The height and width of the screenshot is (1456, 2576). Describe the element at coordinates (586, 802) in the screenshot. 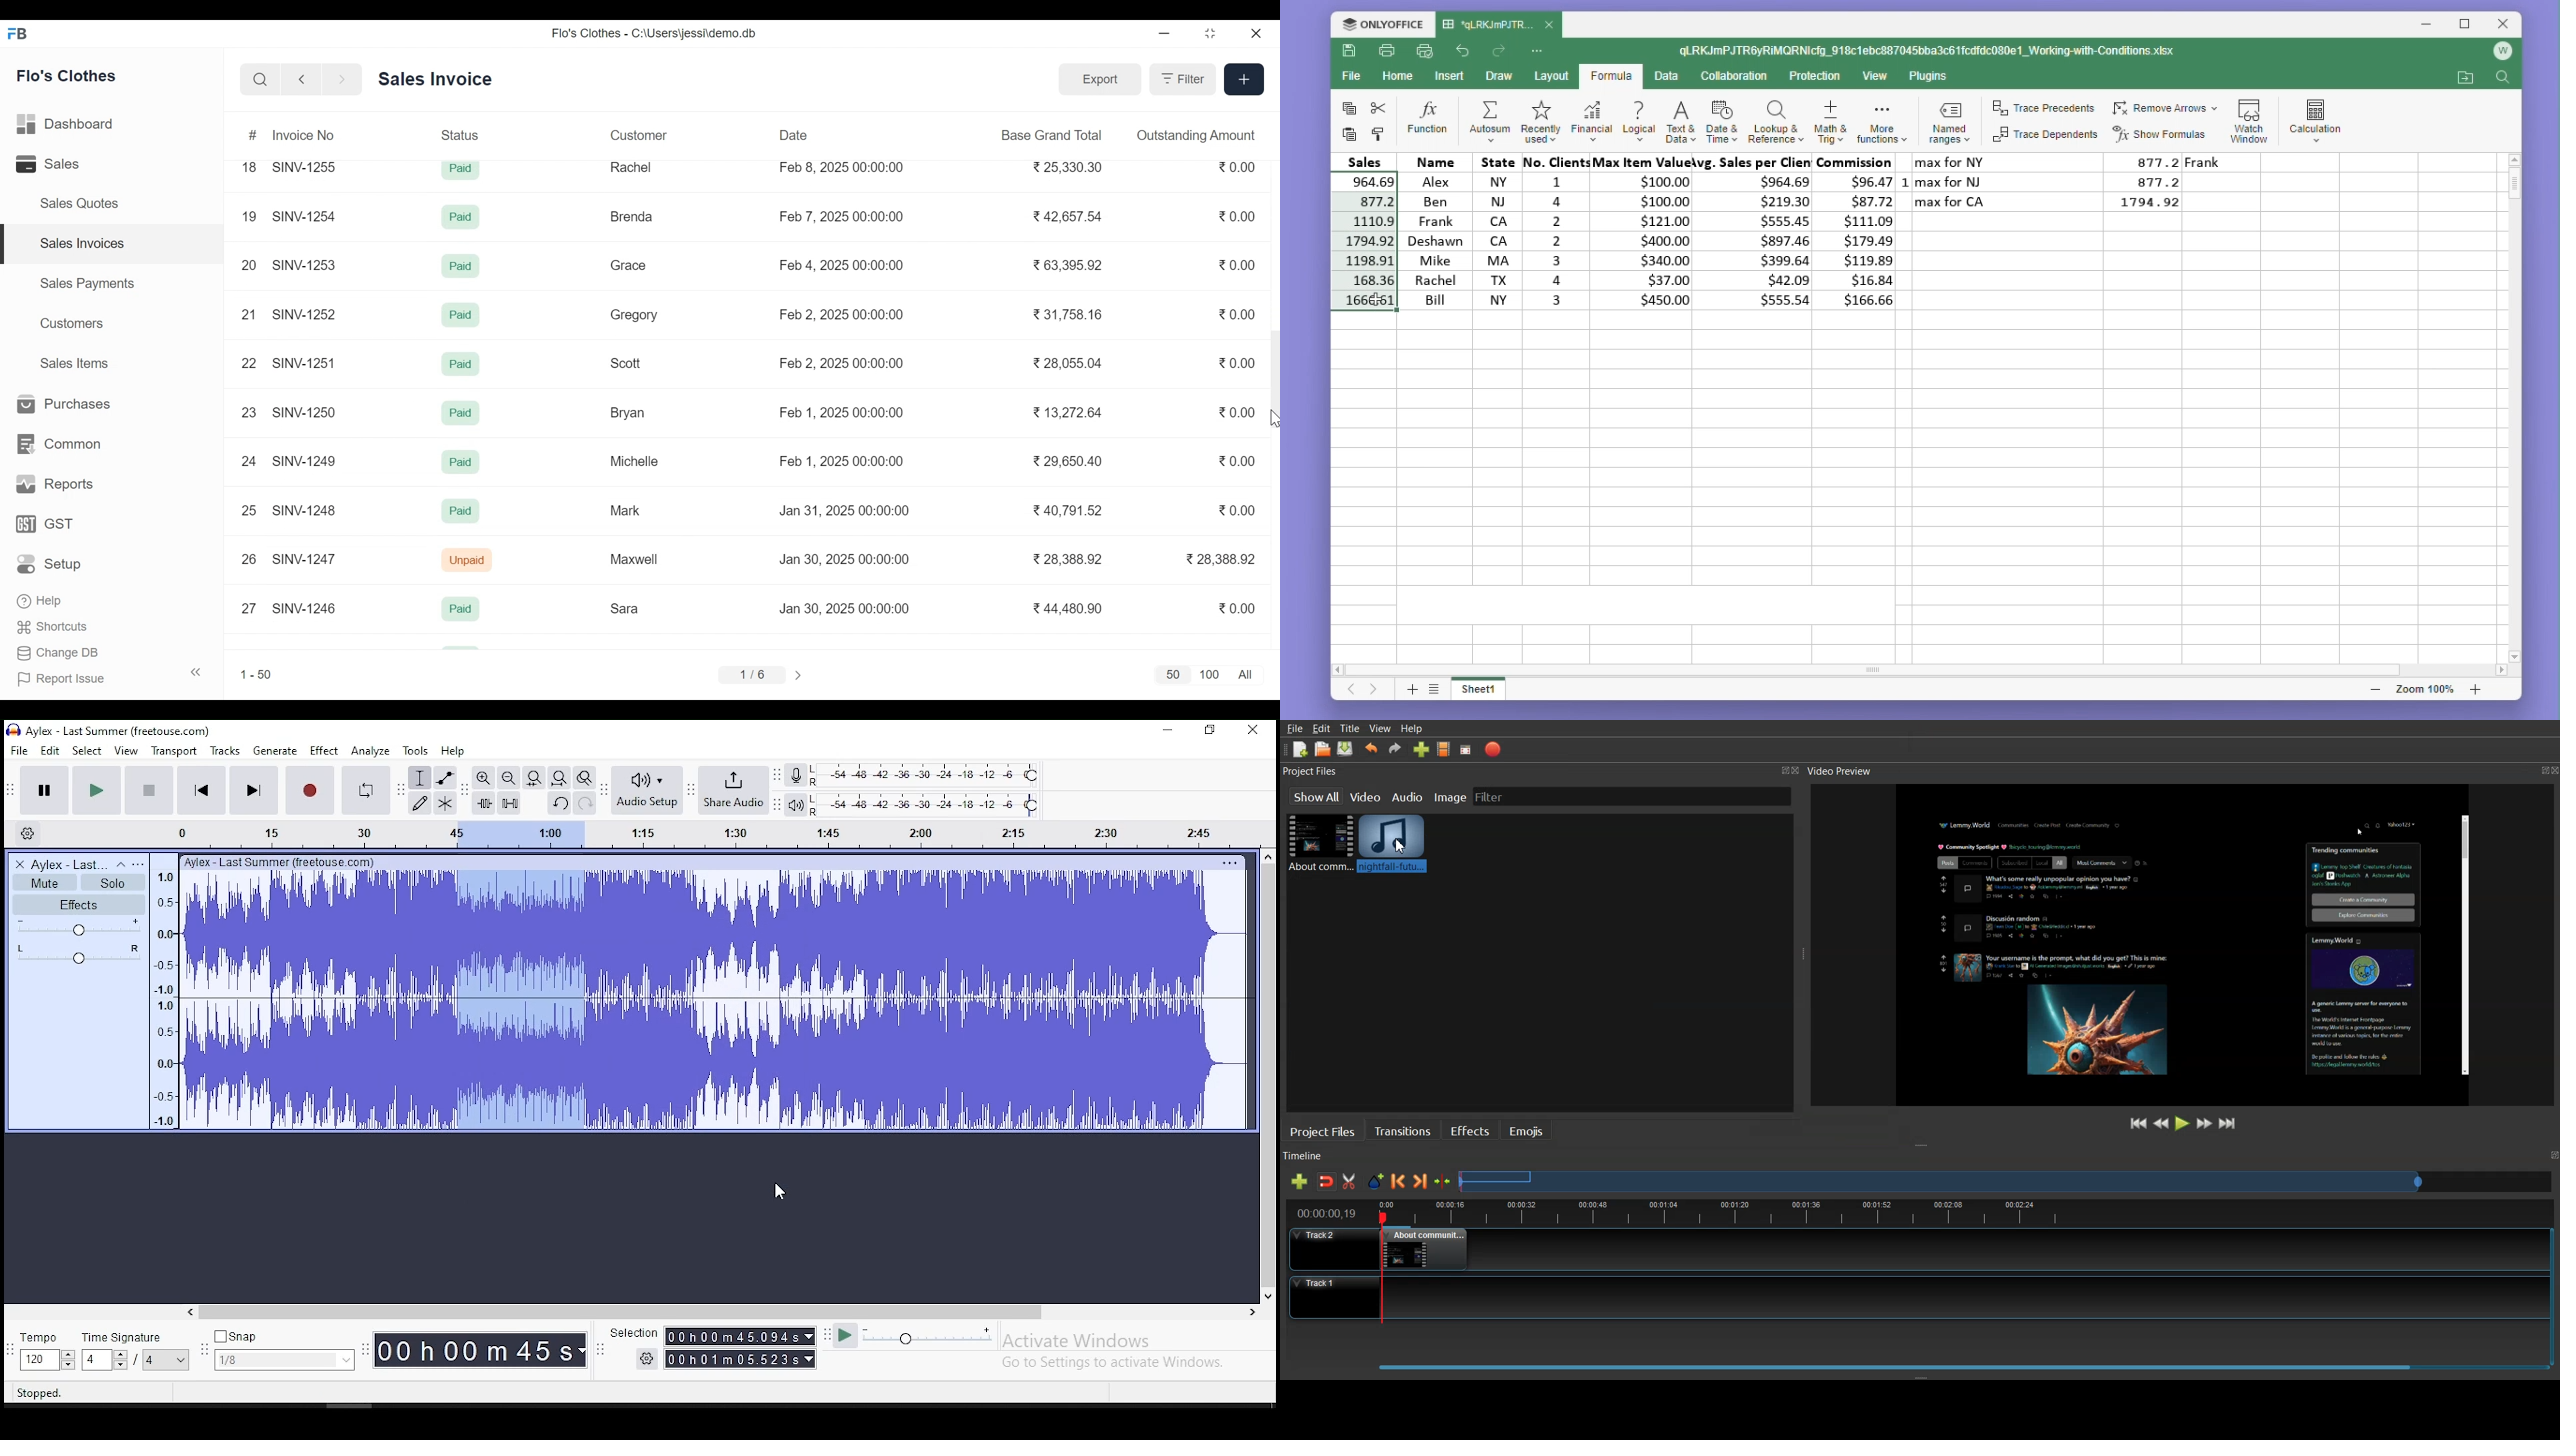

I see `redo` at that location.